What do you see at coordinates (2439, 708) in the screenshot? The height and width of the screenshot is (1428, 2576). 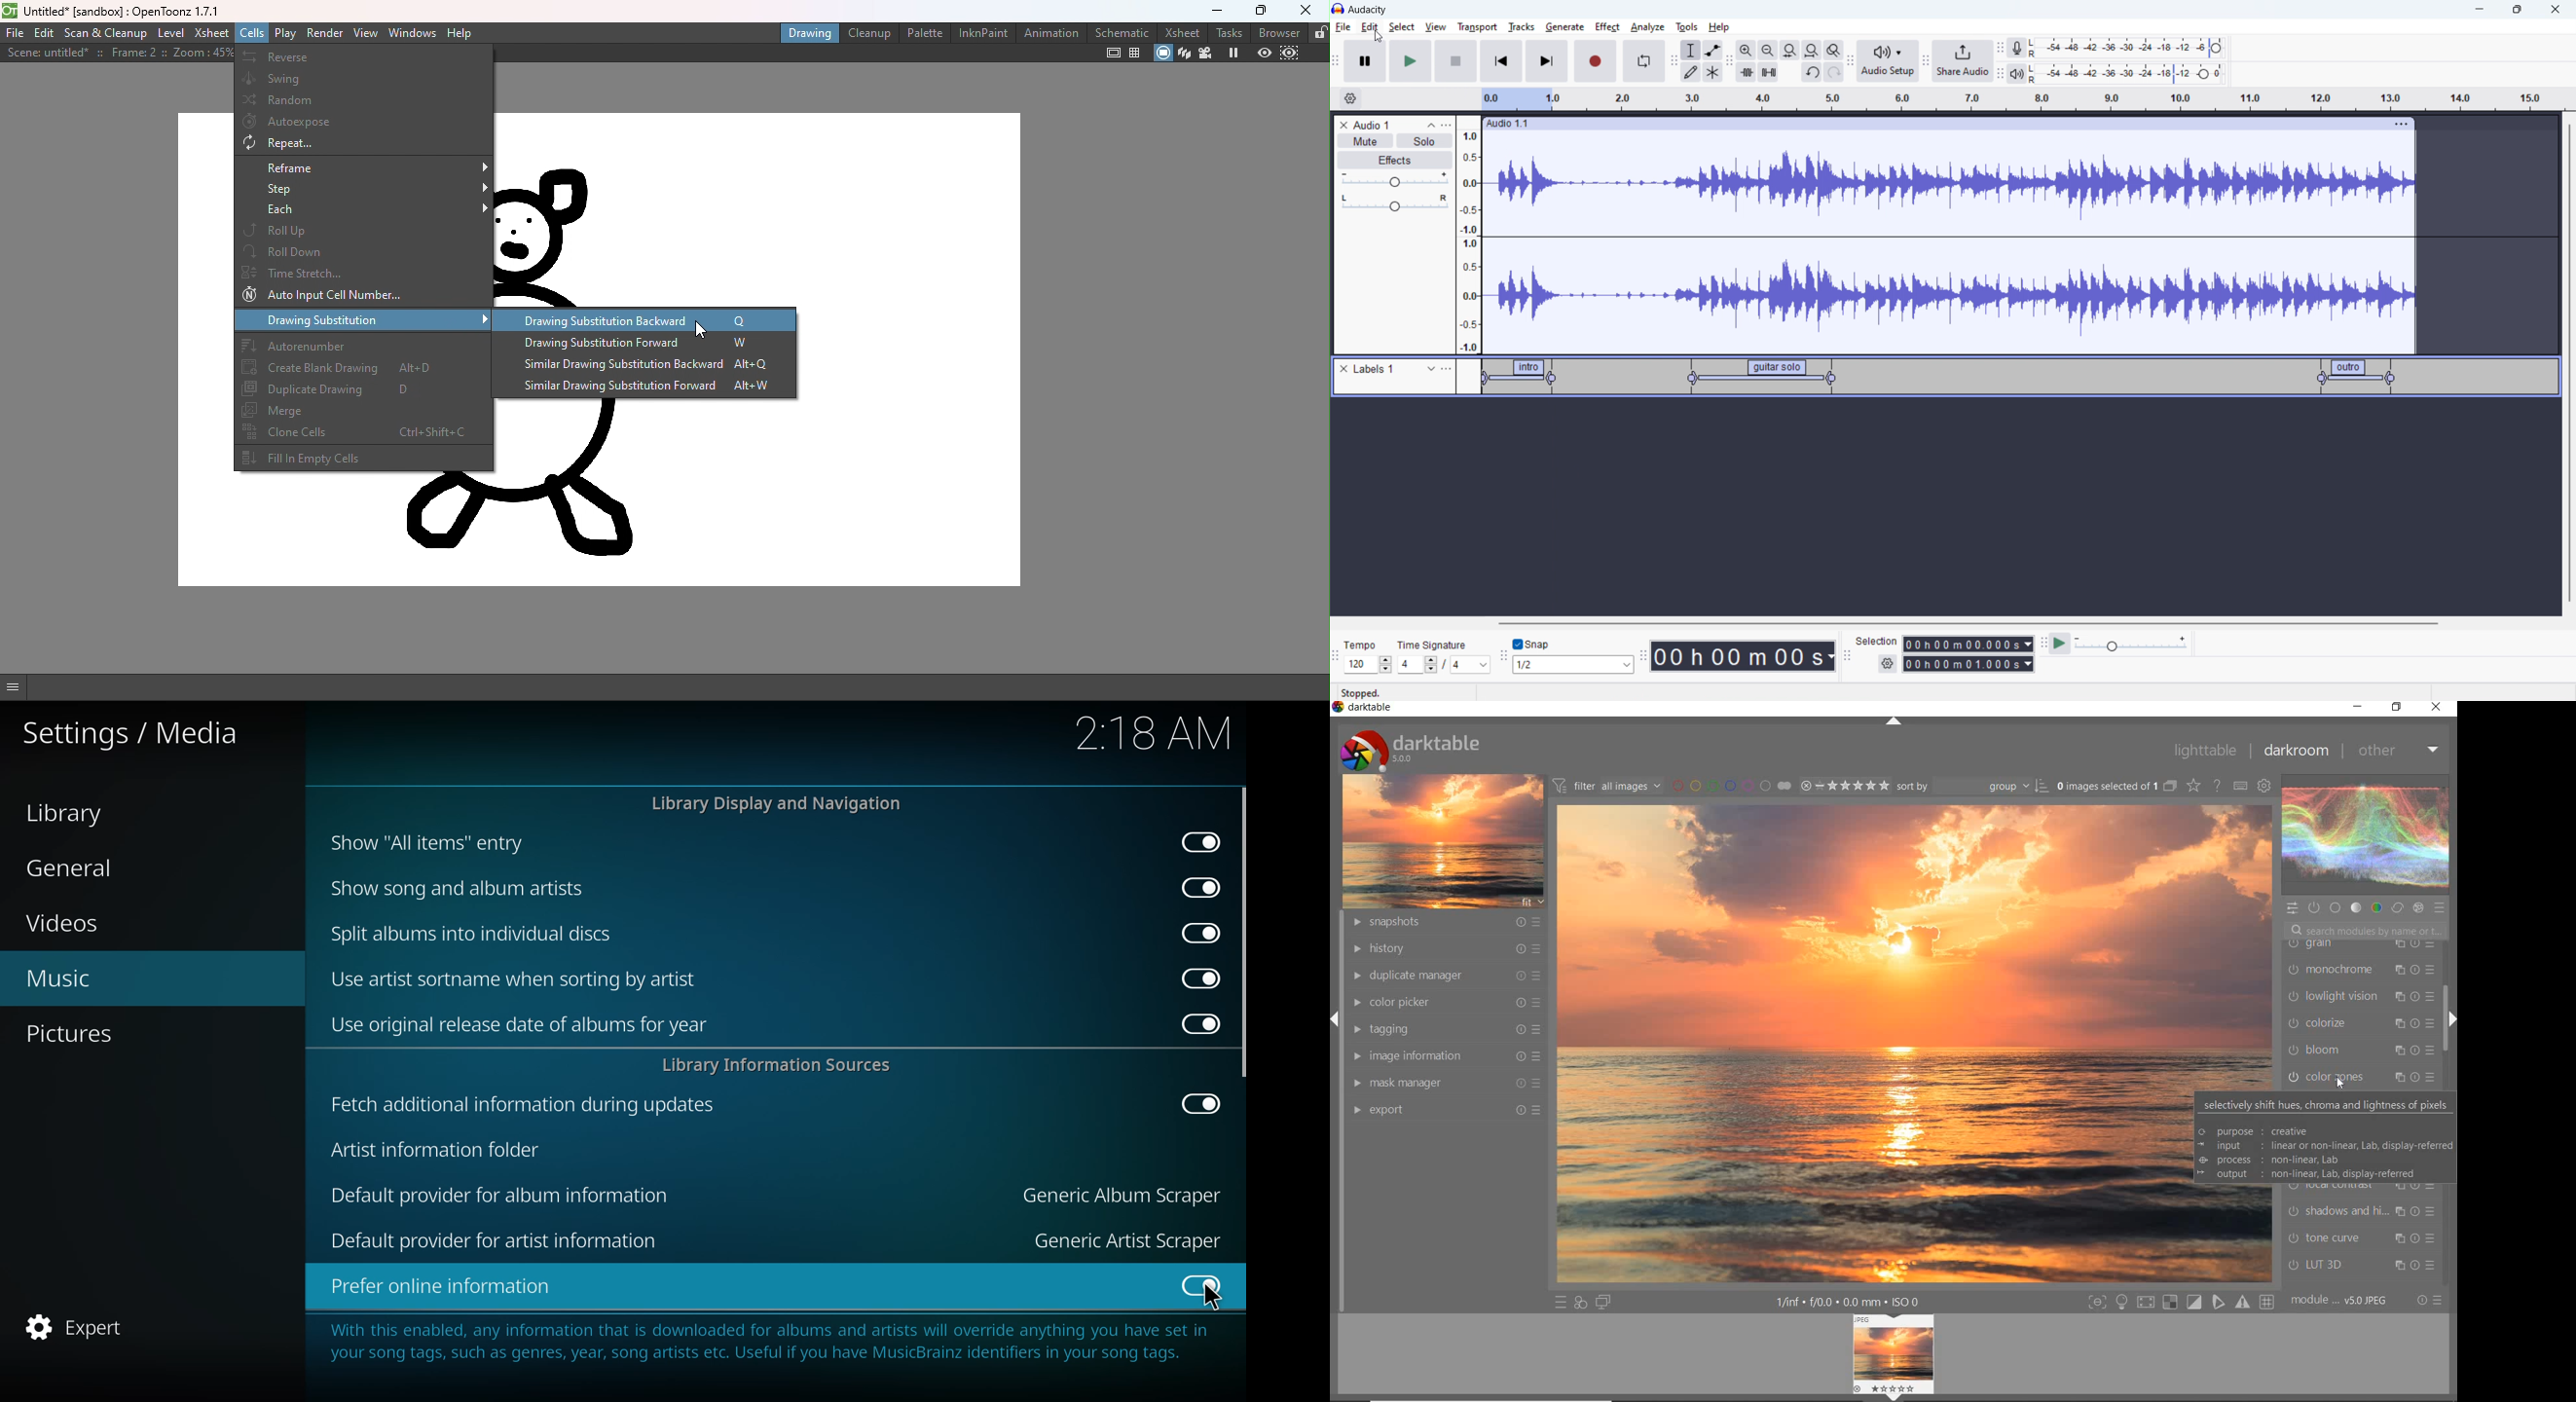 I see `close` at bounding box center [2439, 708].